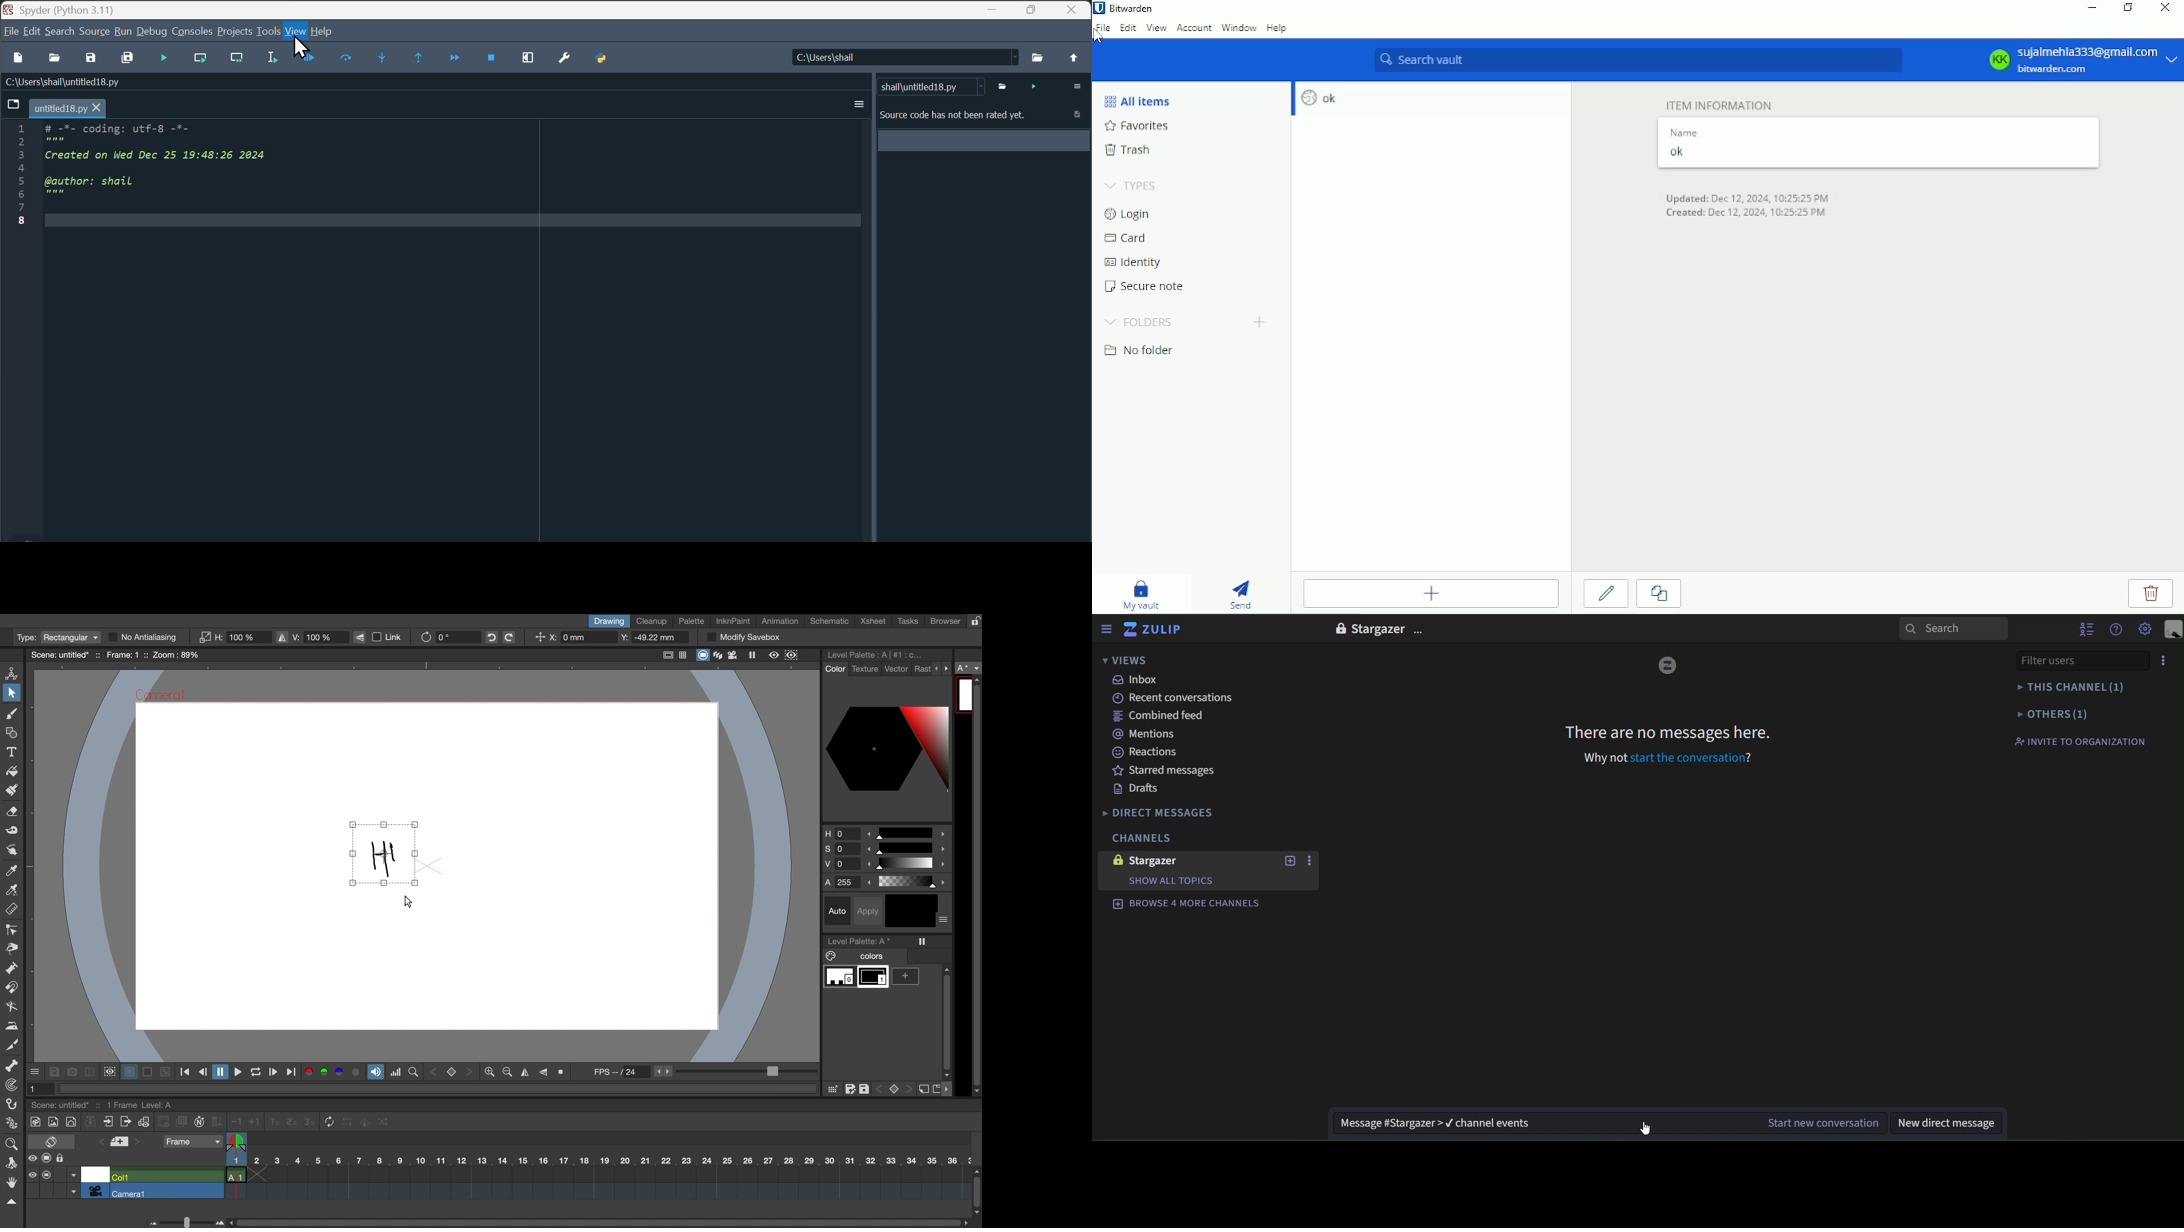 This screenshot has width=2184, height=1232. I want to click on plastic tool, so click(11, 1125).